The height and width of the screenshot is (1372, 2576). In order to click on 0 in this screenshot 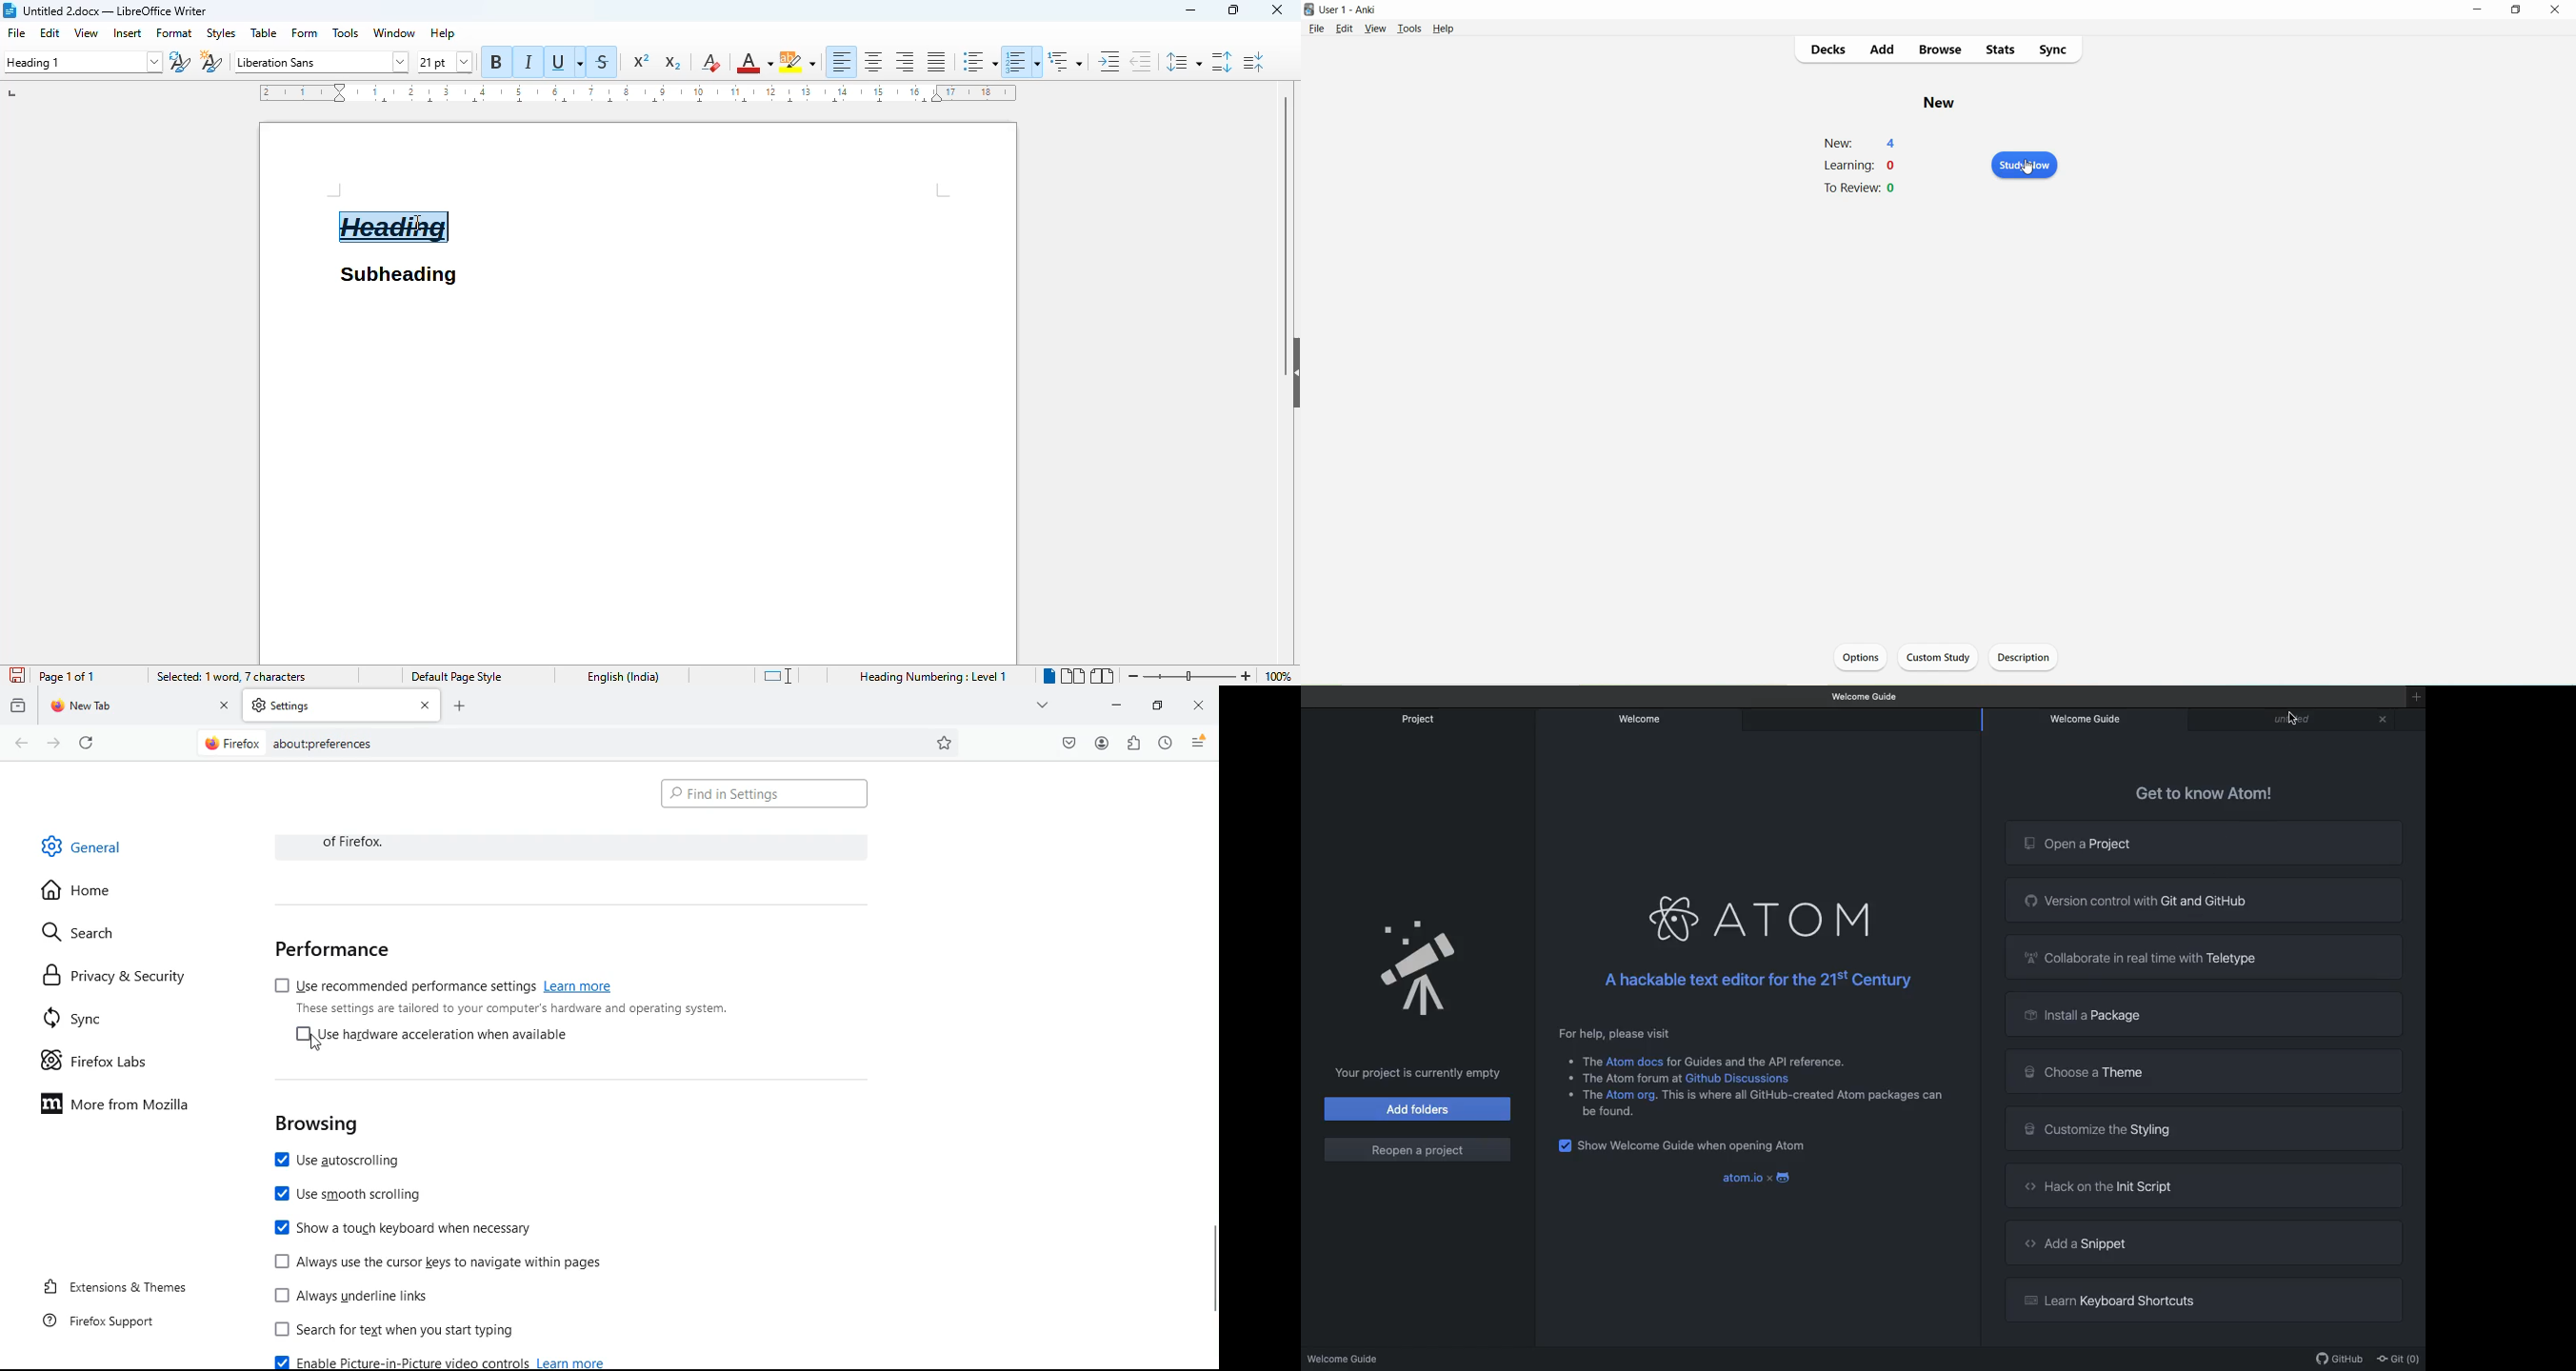, I will do `click(1894, 165)`.